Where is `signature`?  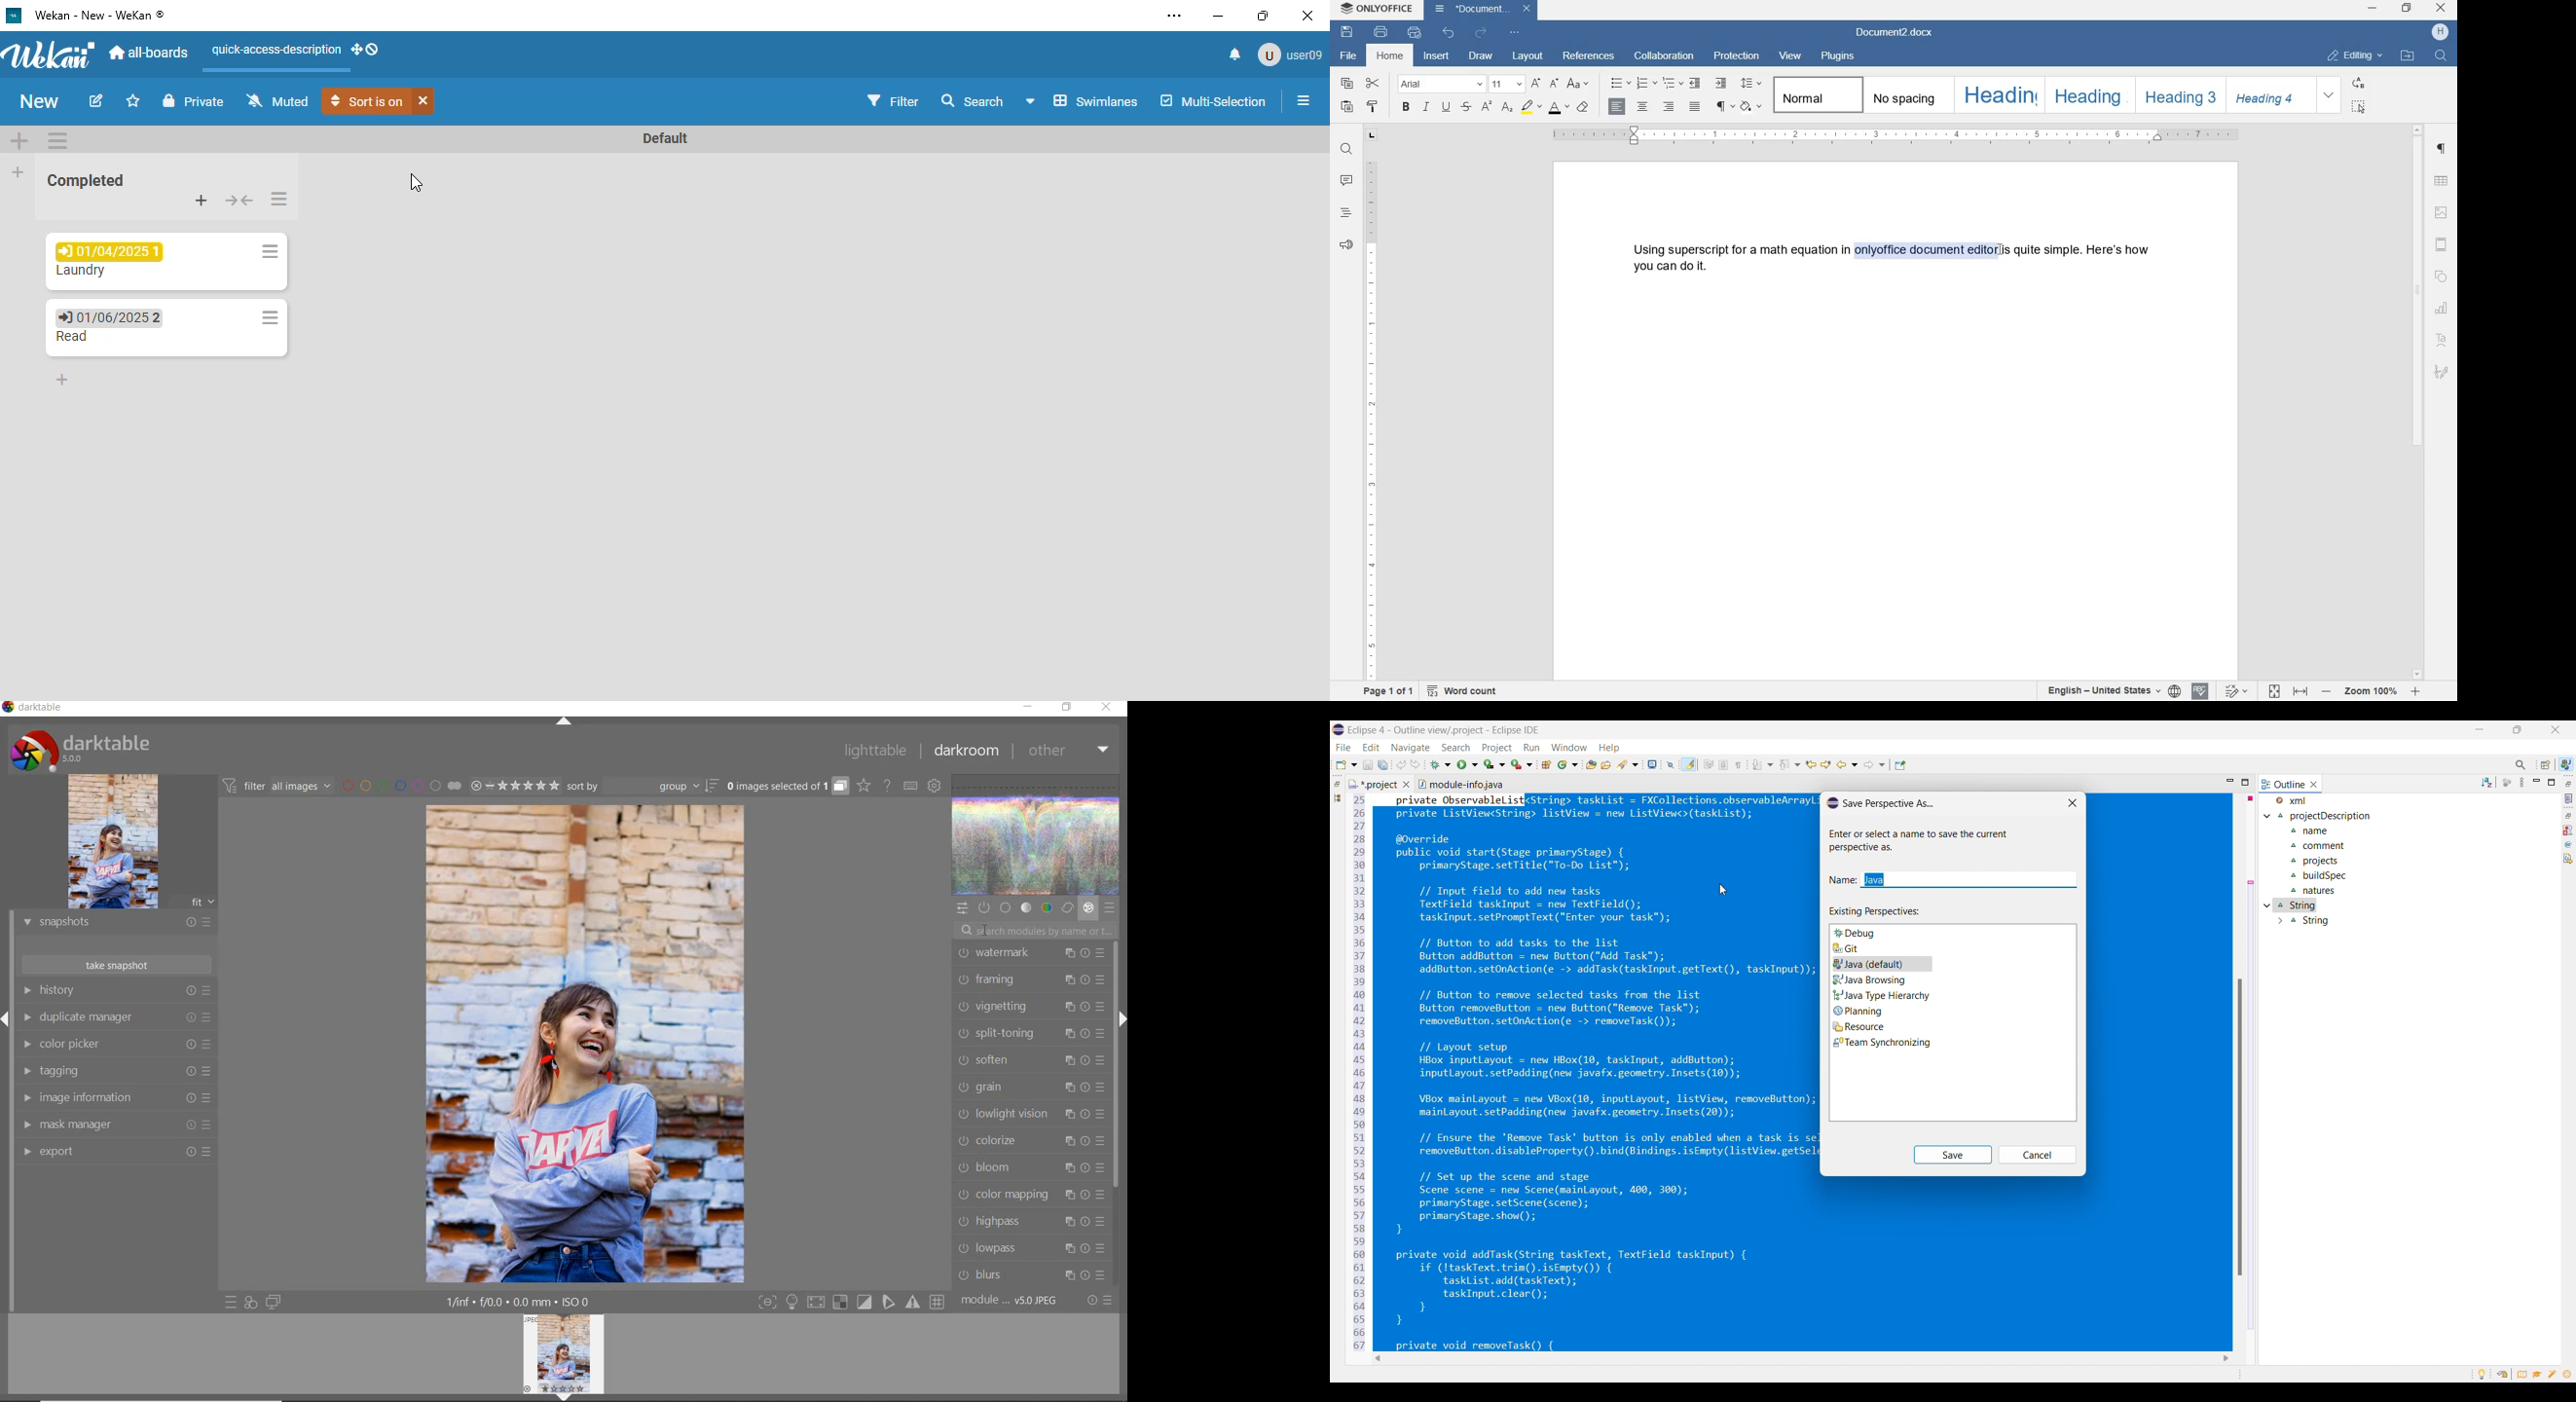
signature is located at coordinates (2442, 372).